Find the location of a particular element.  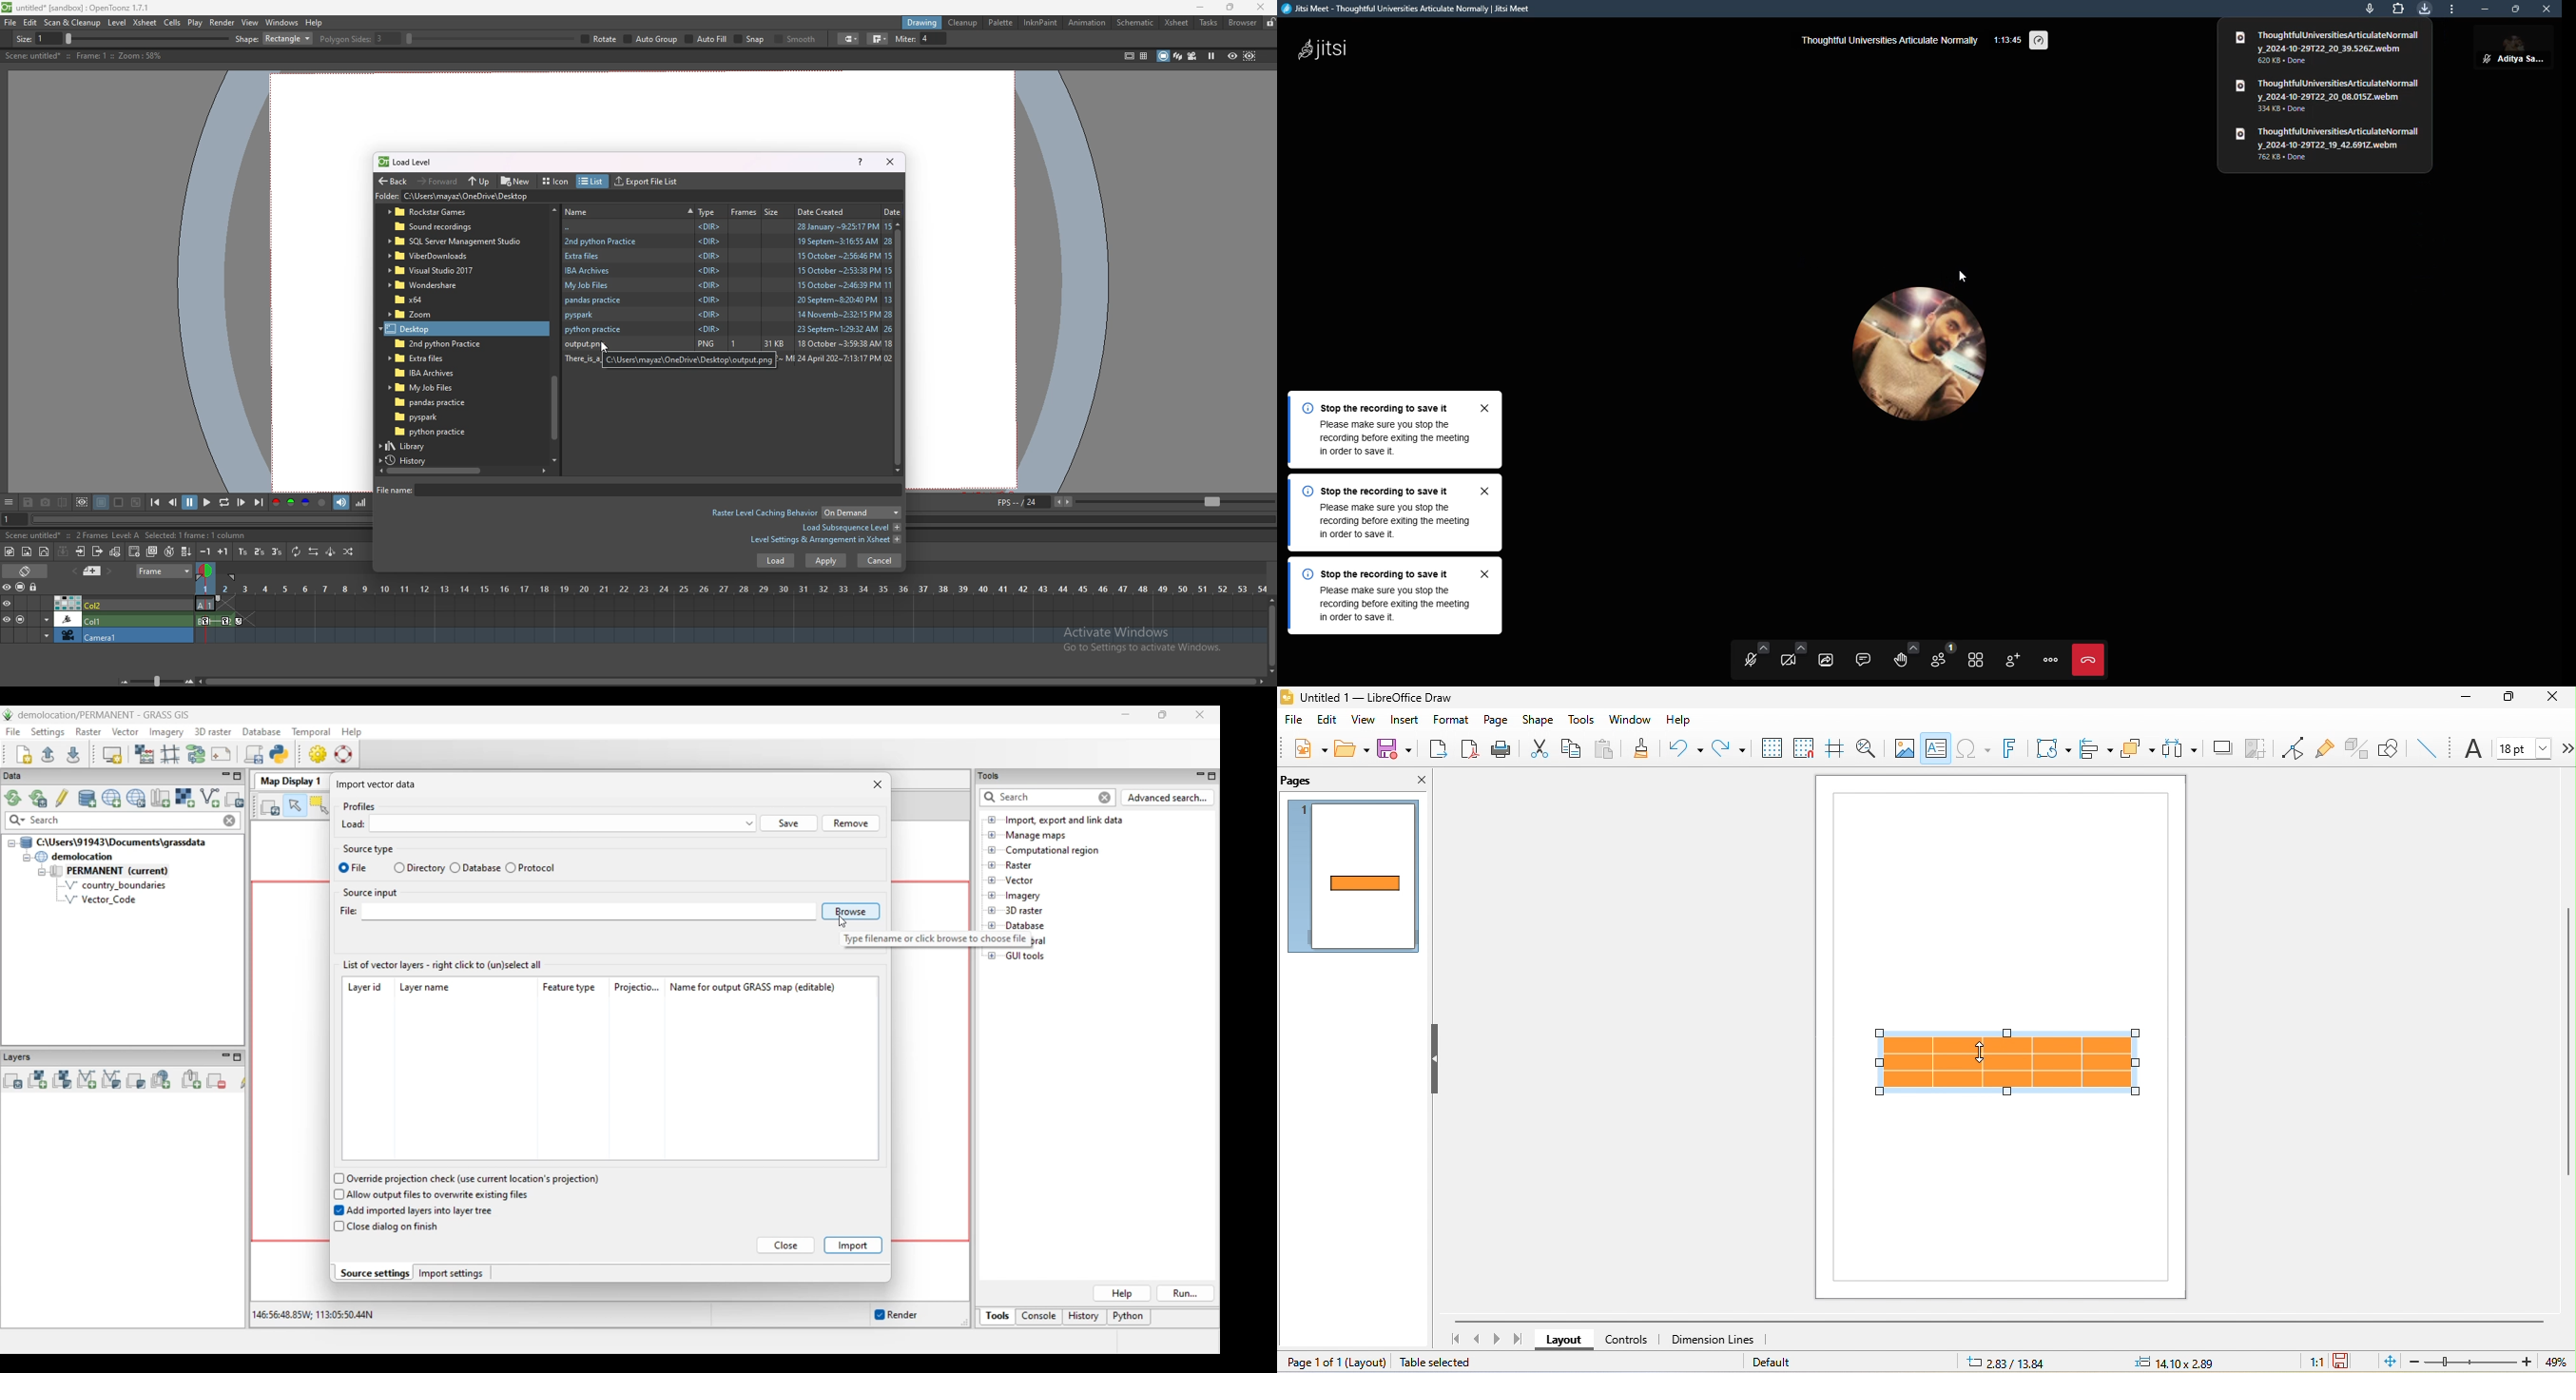

Jitsi Meet - Thoughtful Universities Articulate Normally | Jitsi Meet is located at coordinates (1430, 8).